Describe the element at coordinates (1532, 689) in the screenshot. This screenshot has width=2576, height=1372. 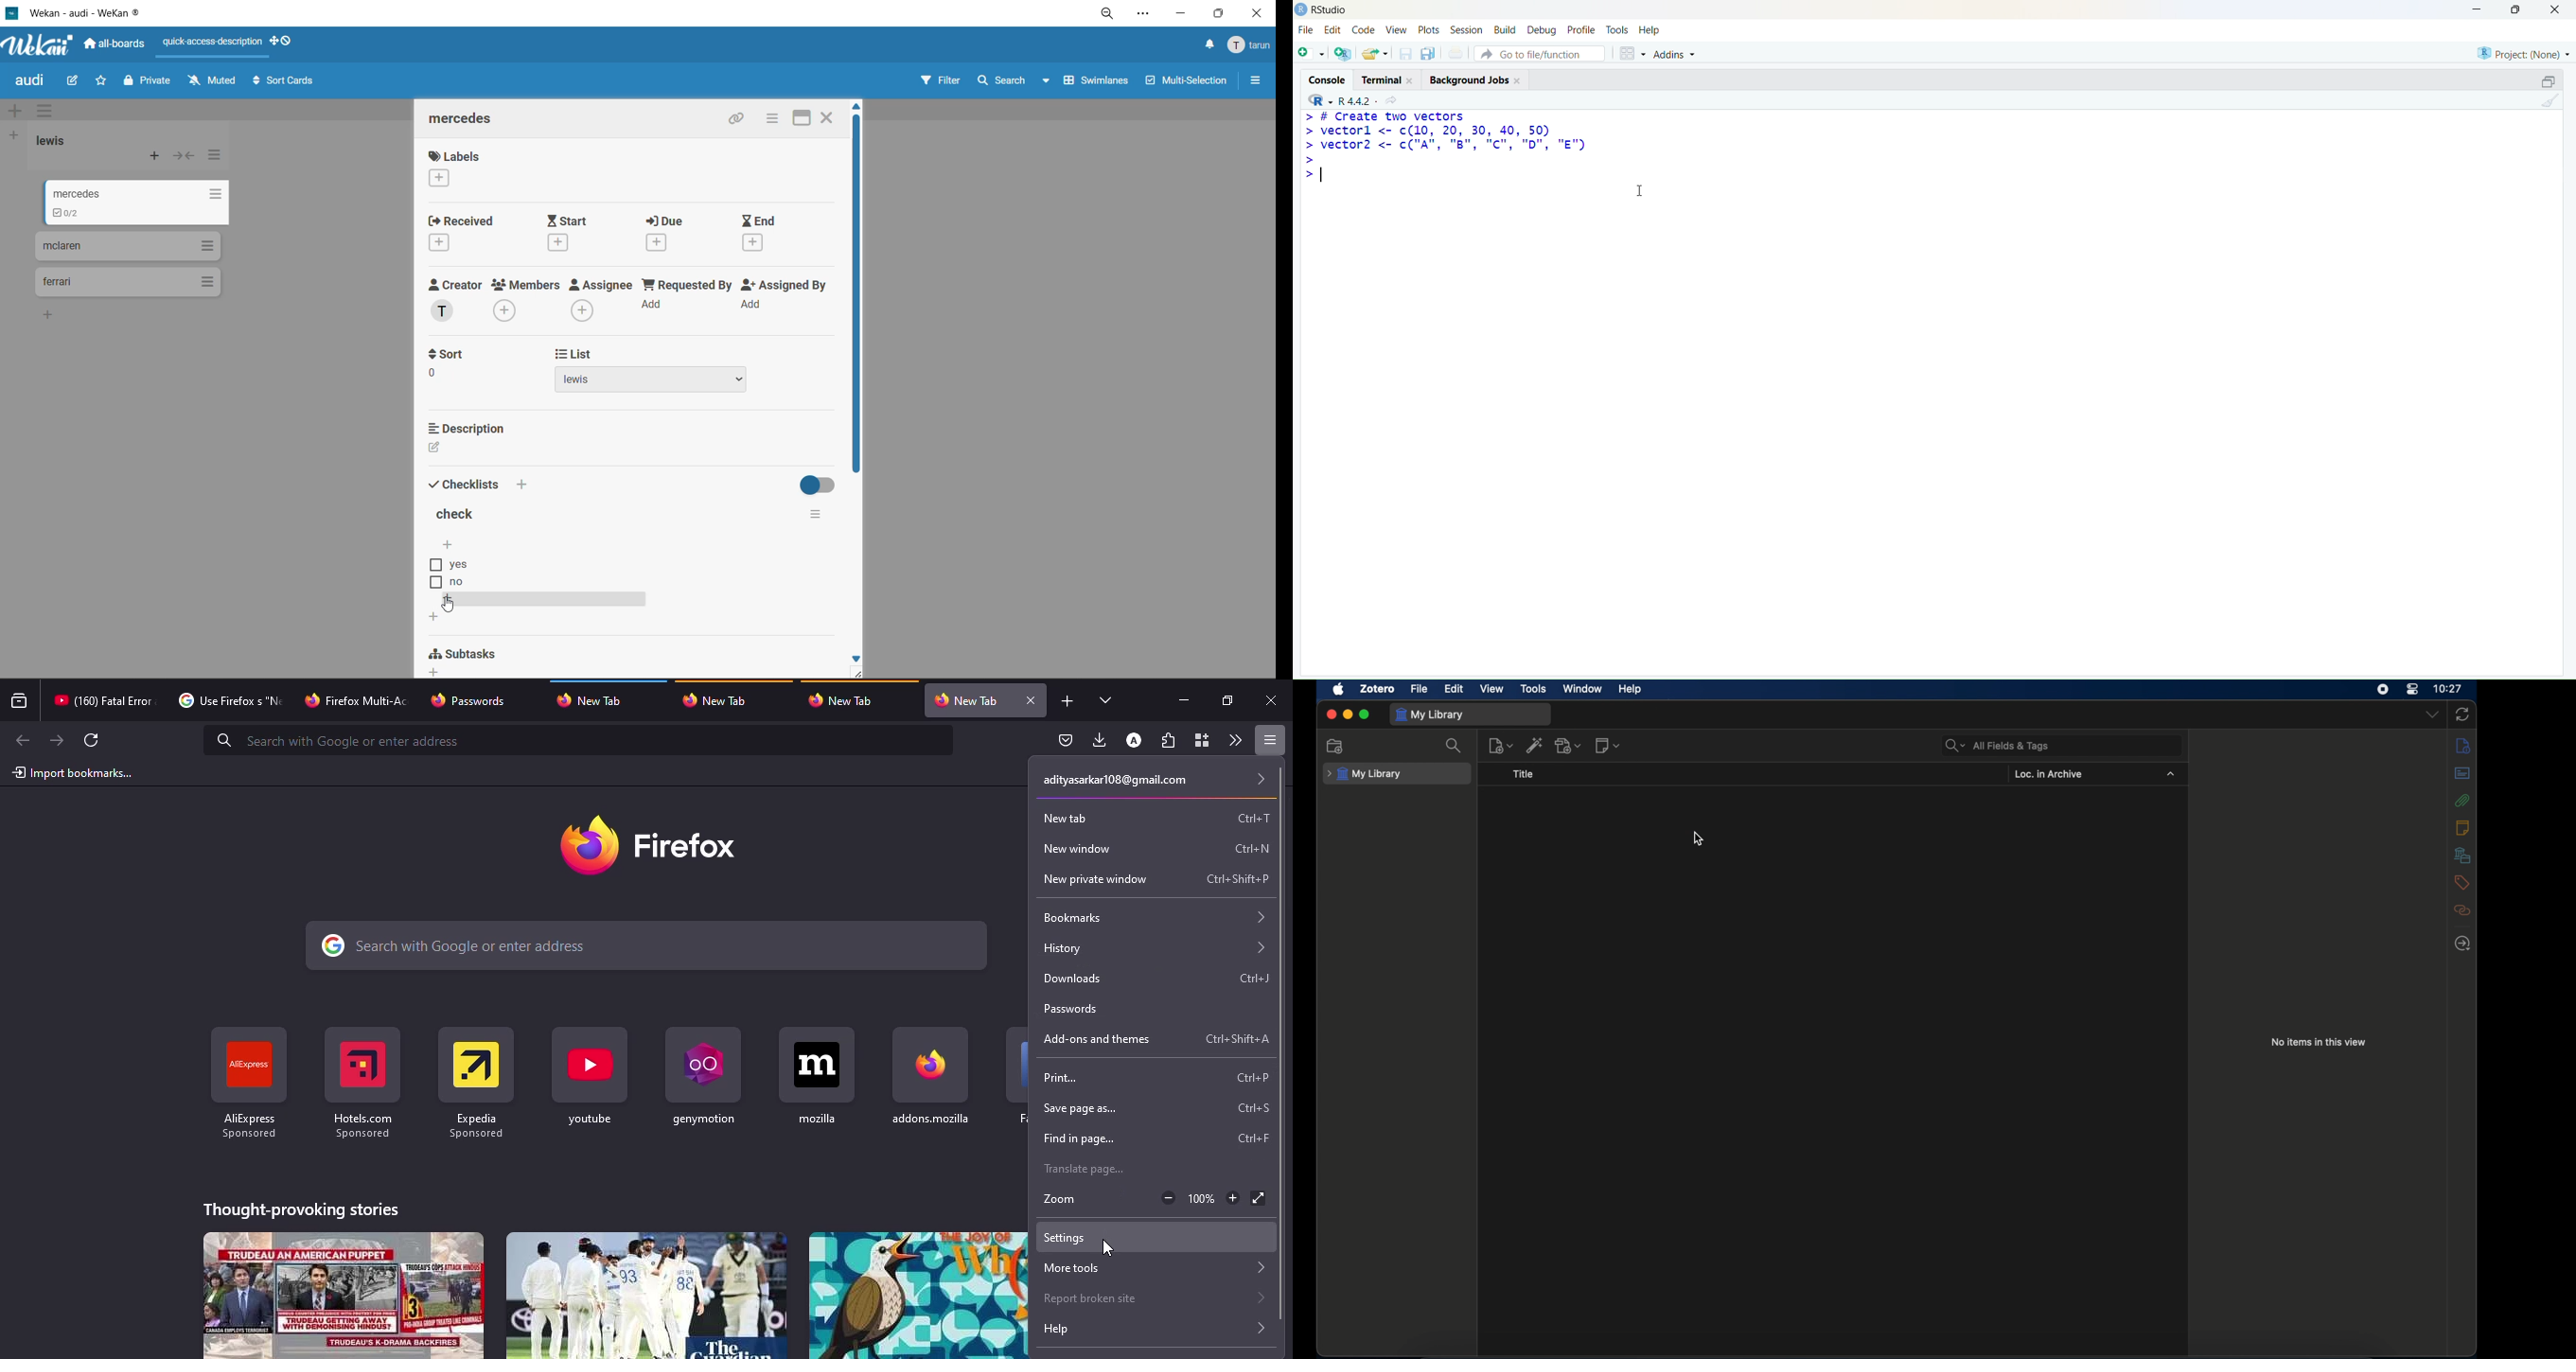
I see `tools` at that location.